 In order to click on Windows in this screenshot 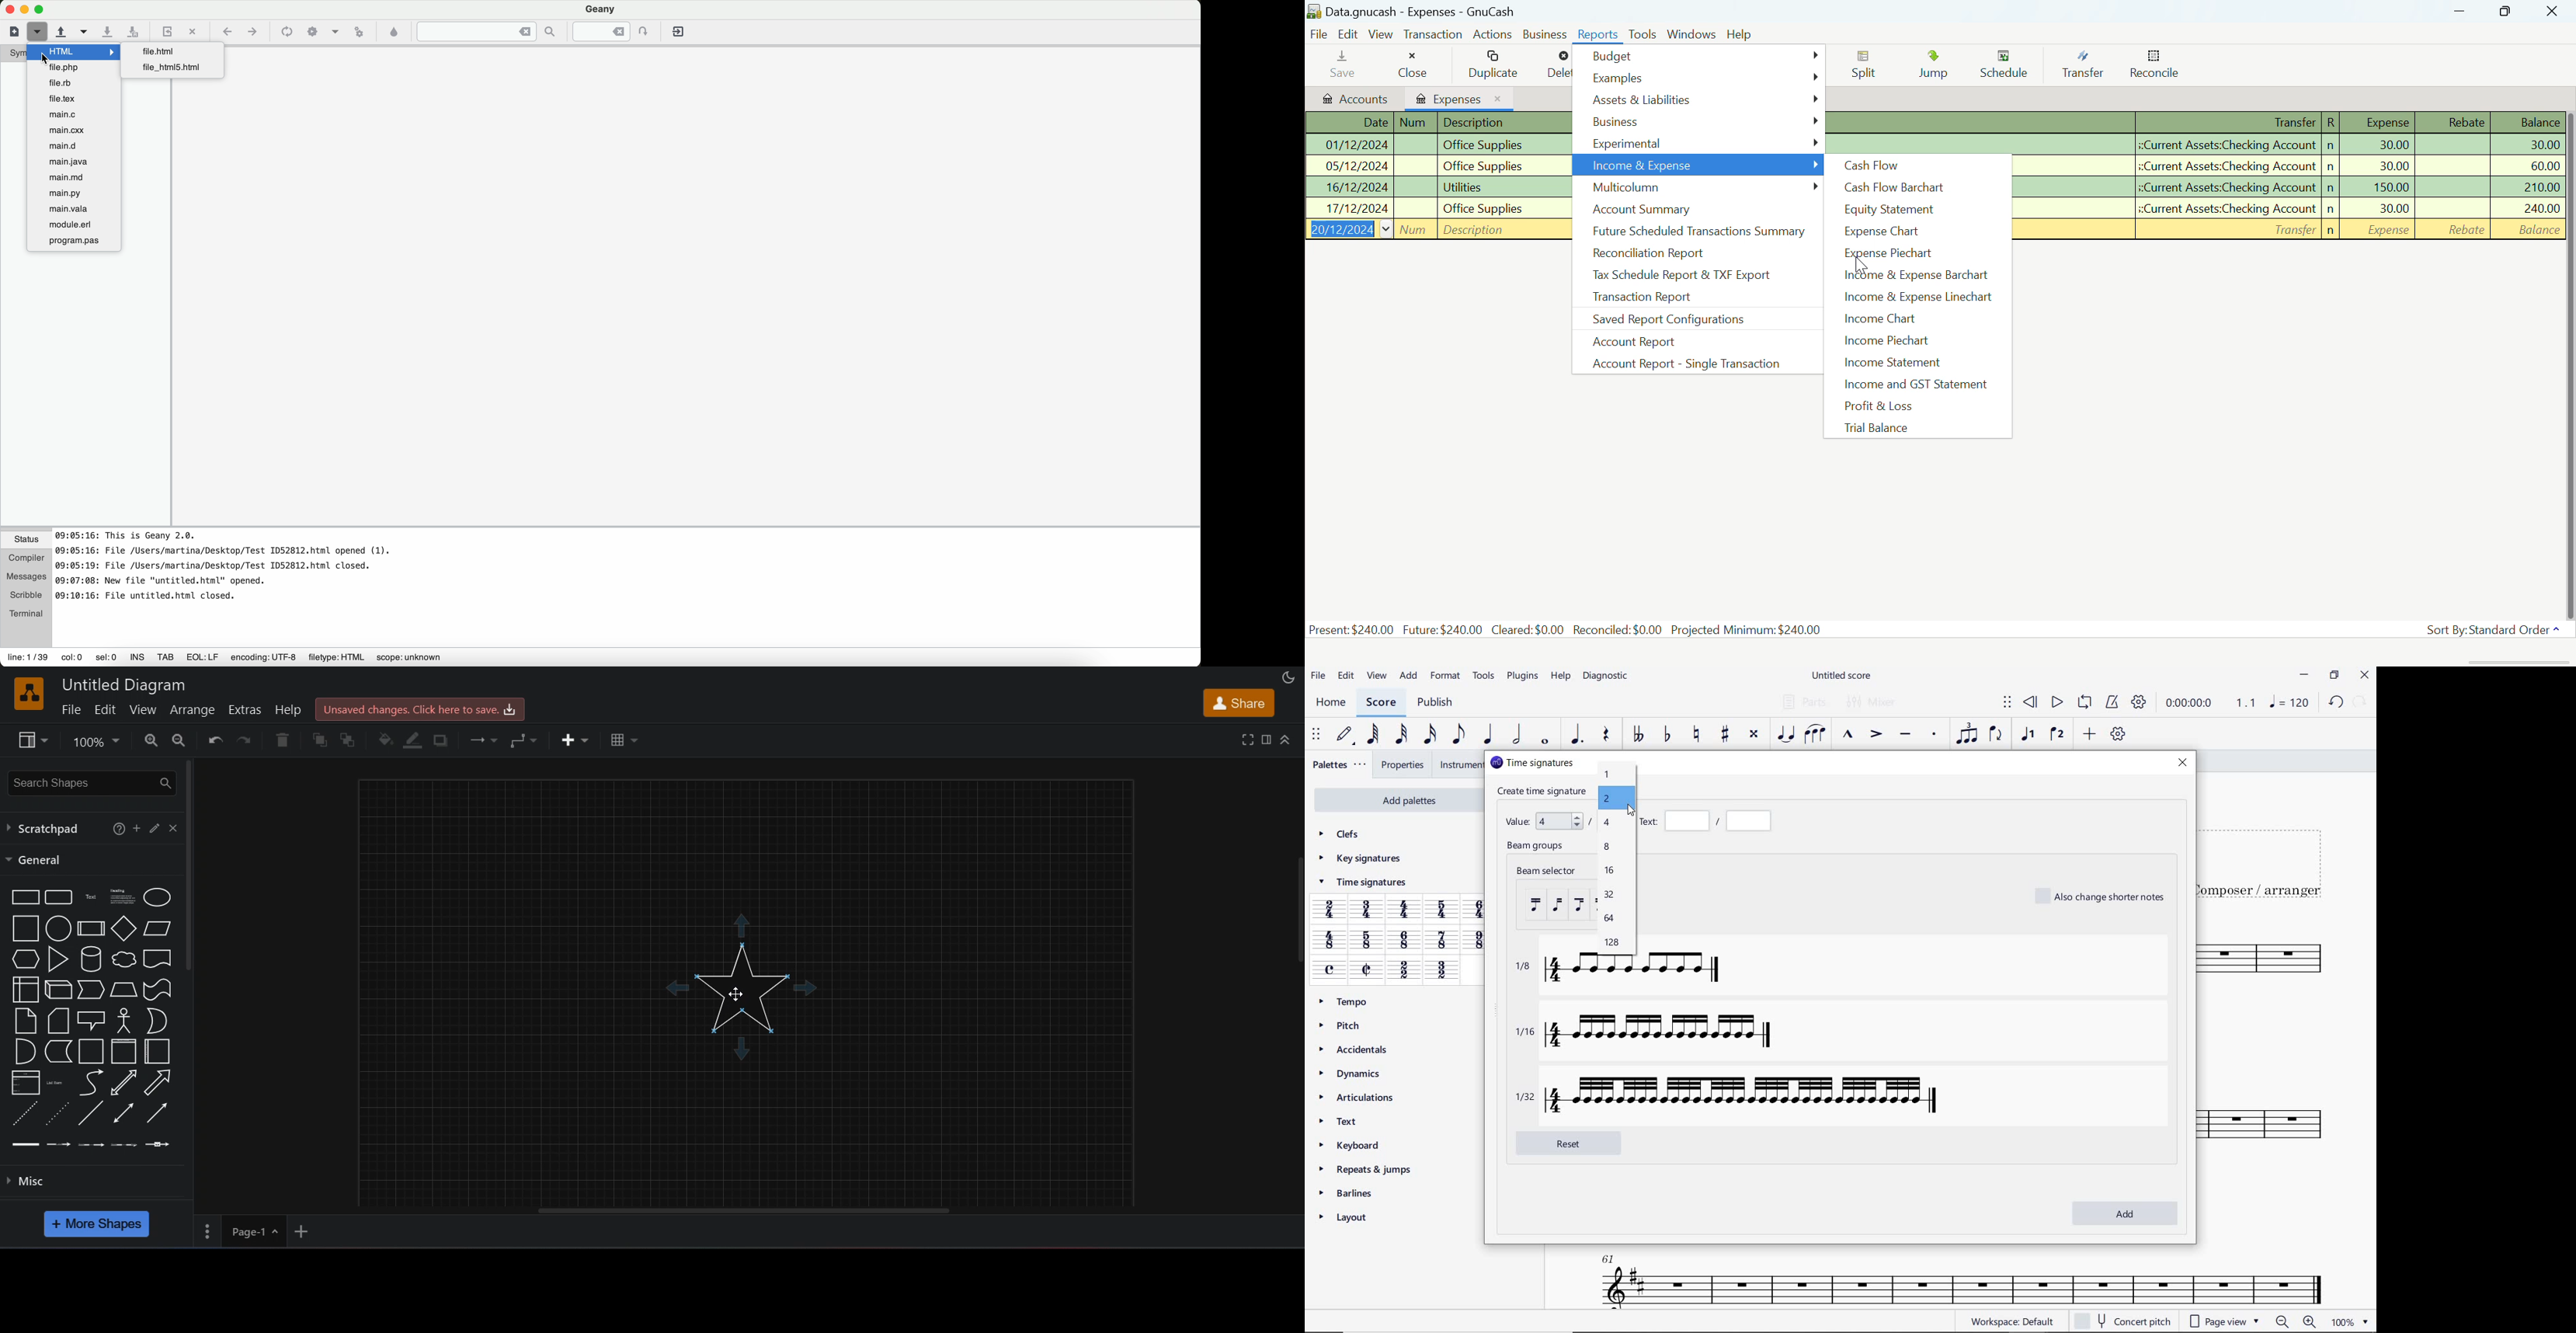, I will do `click(1692, 34)`.